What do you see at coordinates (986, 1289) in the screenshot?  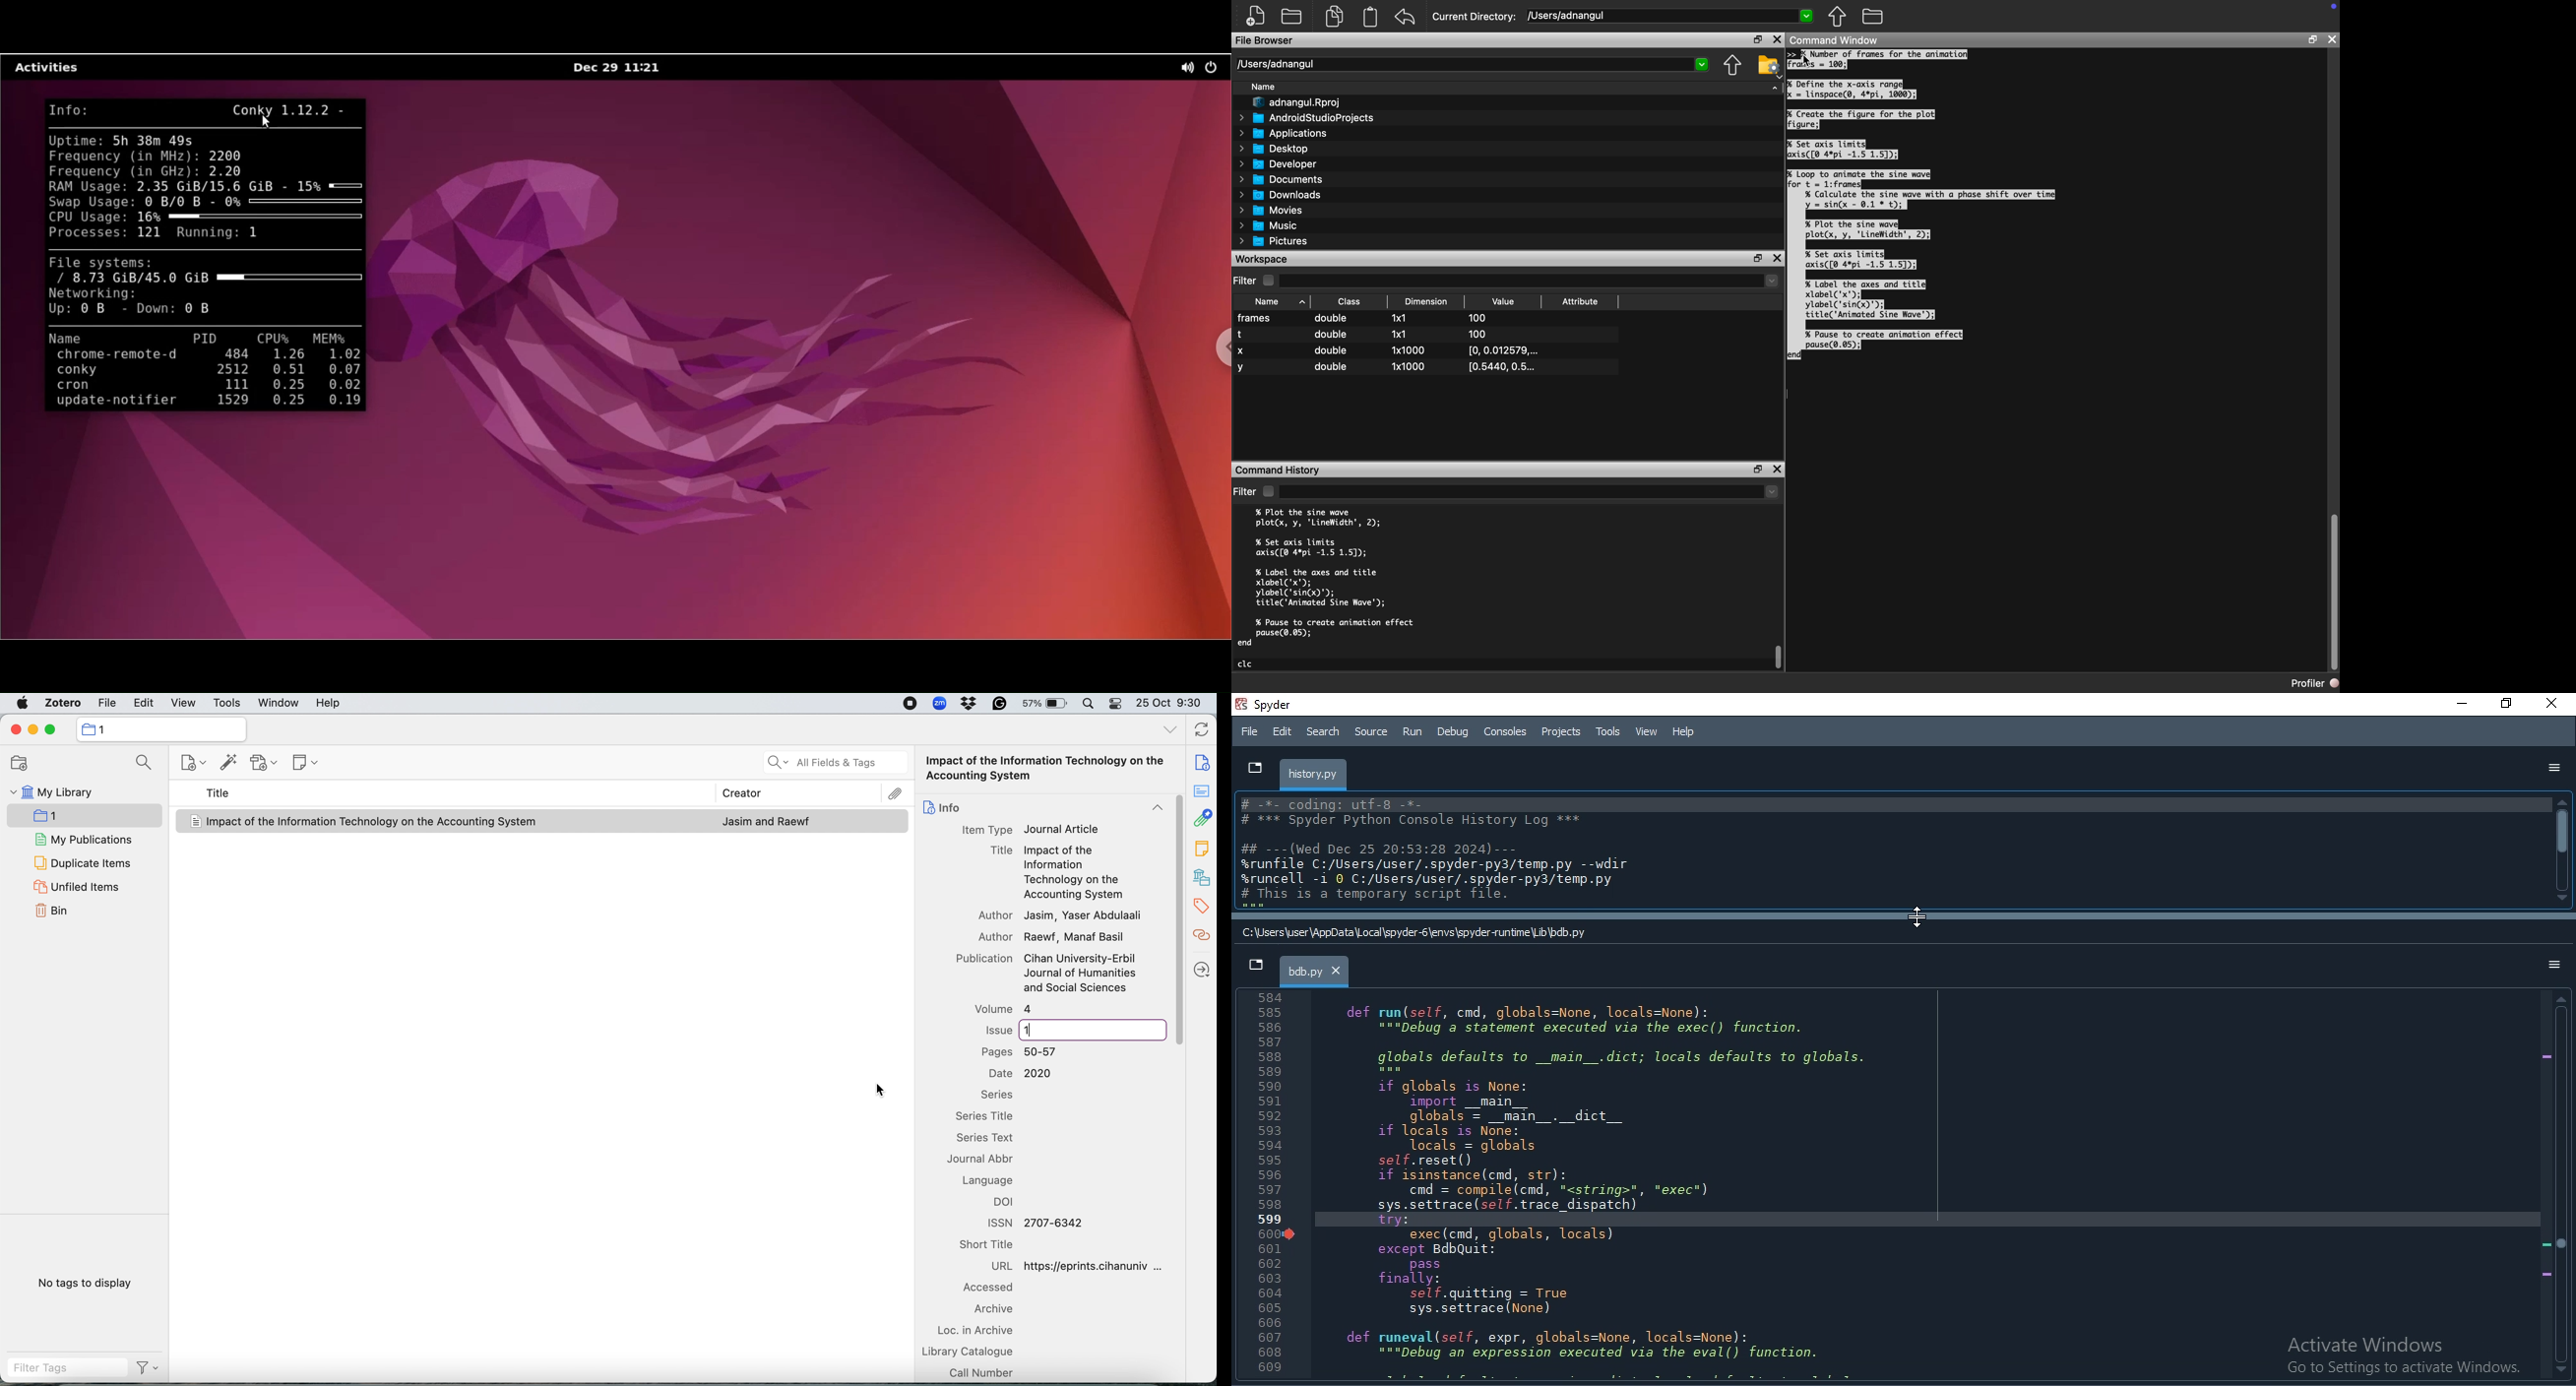 I see `accessed` at bounding box center [986, 1289].